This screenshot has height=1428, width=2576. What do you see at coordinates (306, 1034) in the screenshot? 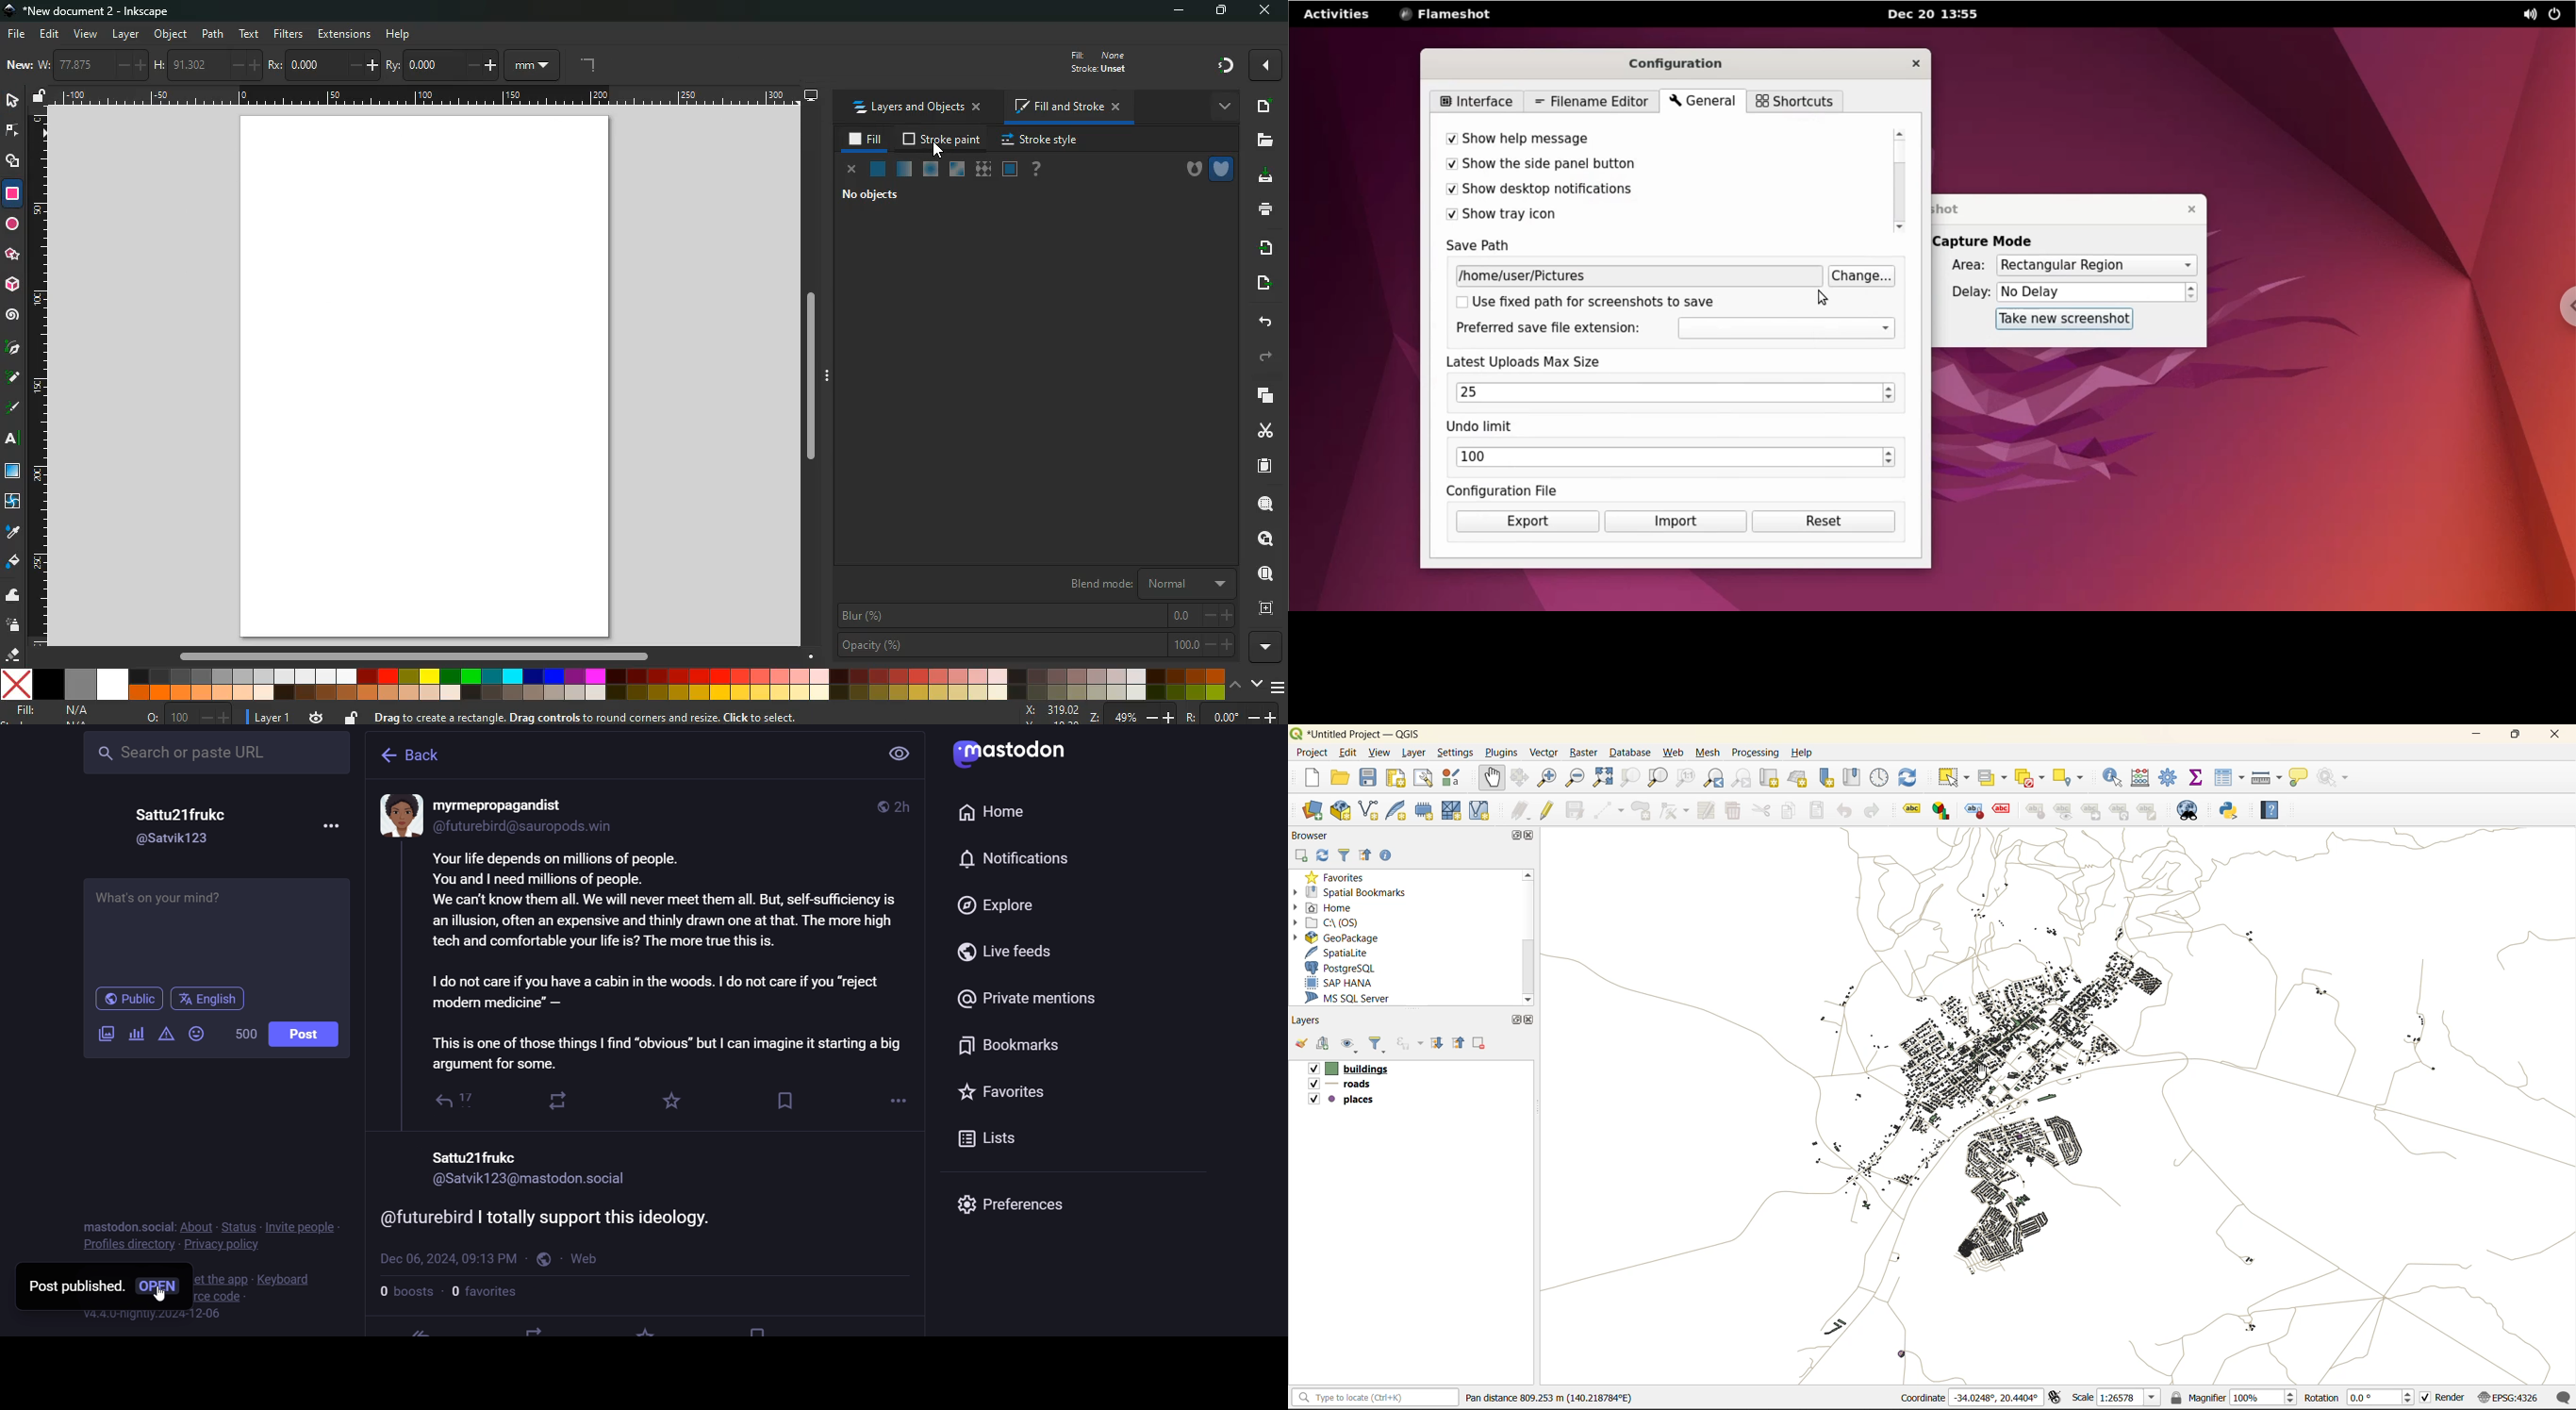
I see `post` at bounding box center [306, 1034].